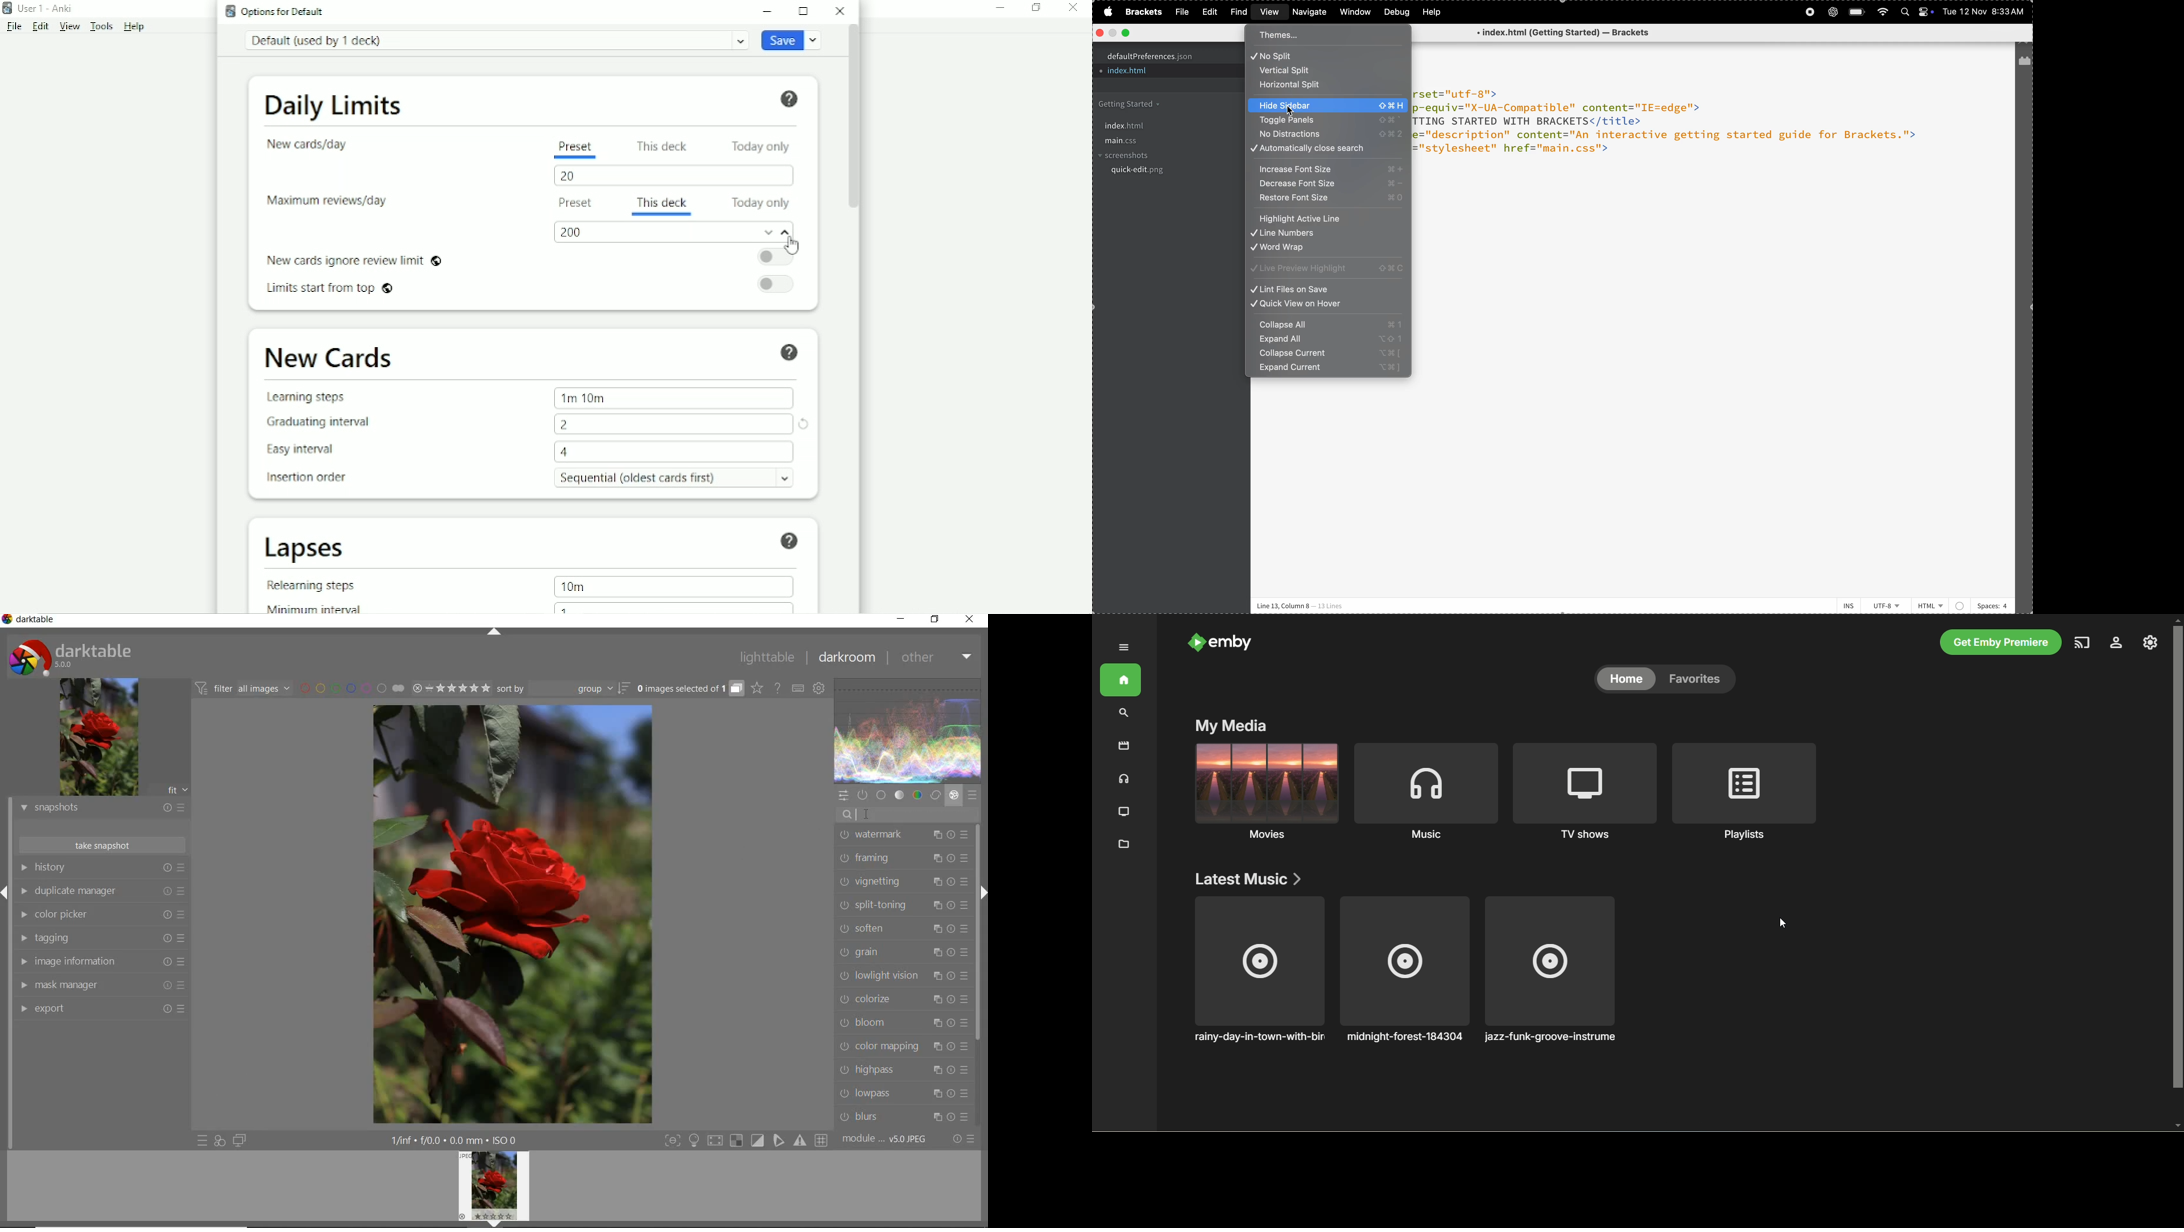 Image resolution: width=2184 pixels, height=1232 pixels. What do you see at coordinates (806, 425) in the screenshot?
I see `Restore this setting to its default value` at bounding box center [806, 425].